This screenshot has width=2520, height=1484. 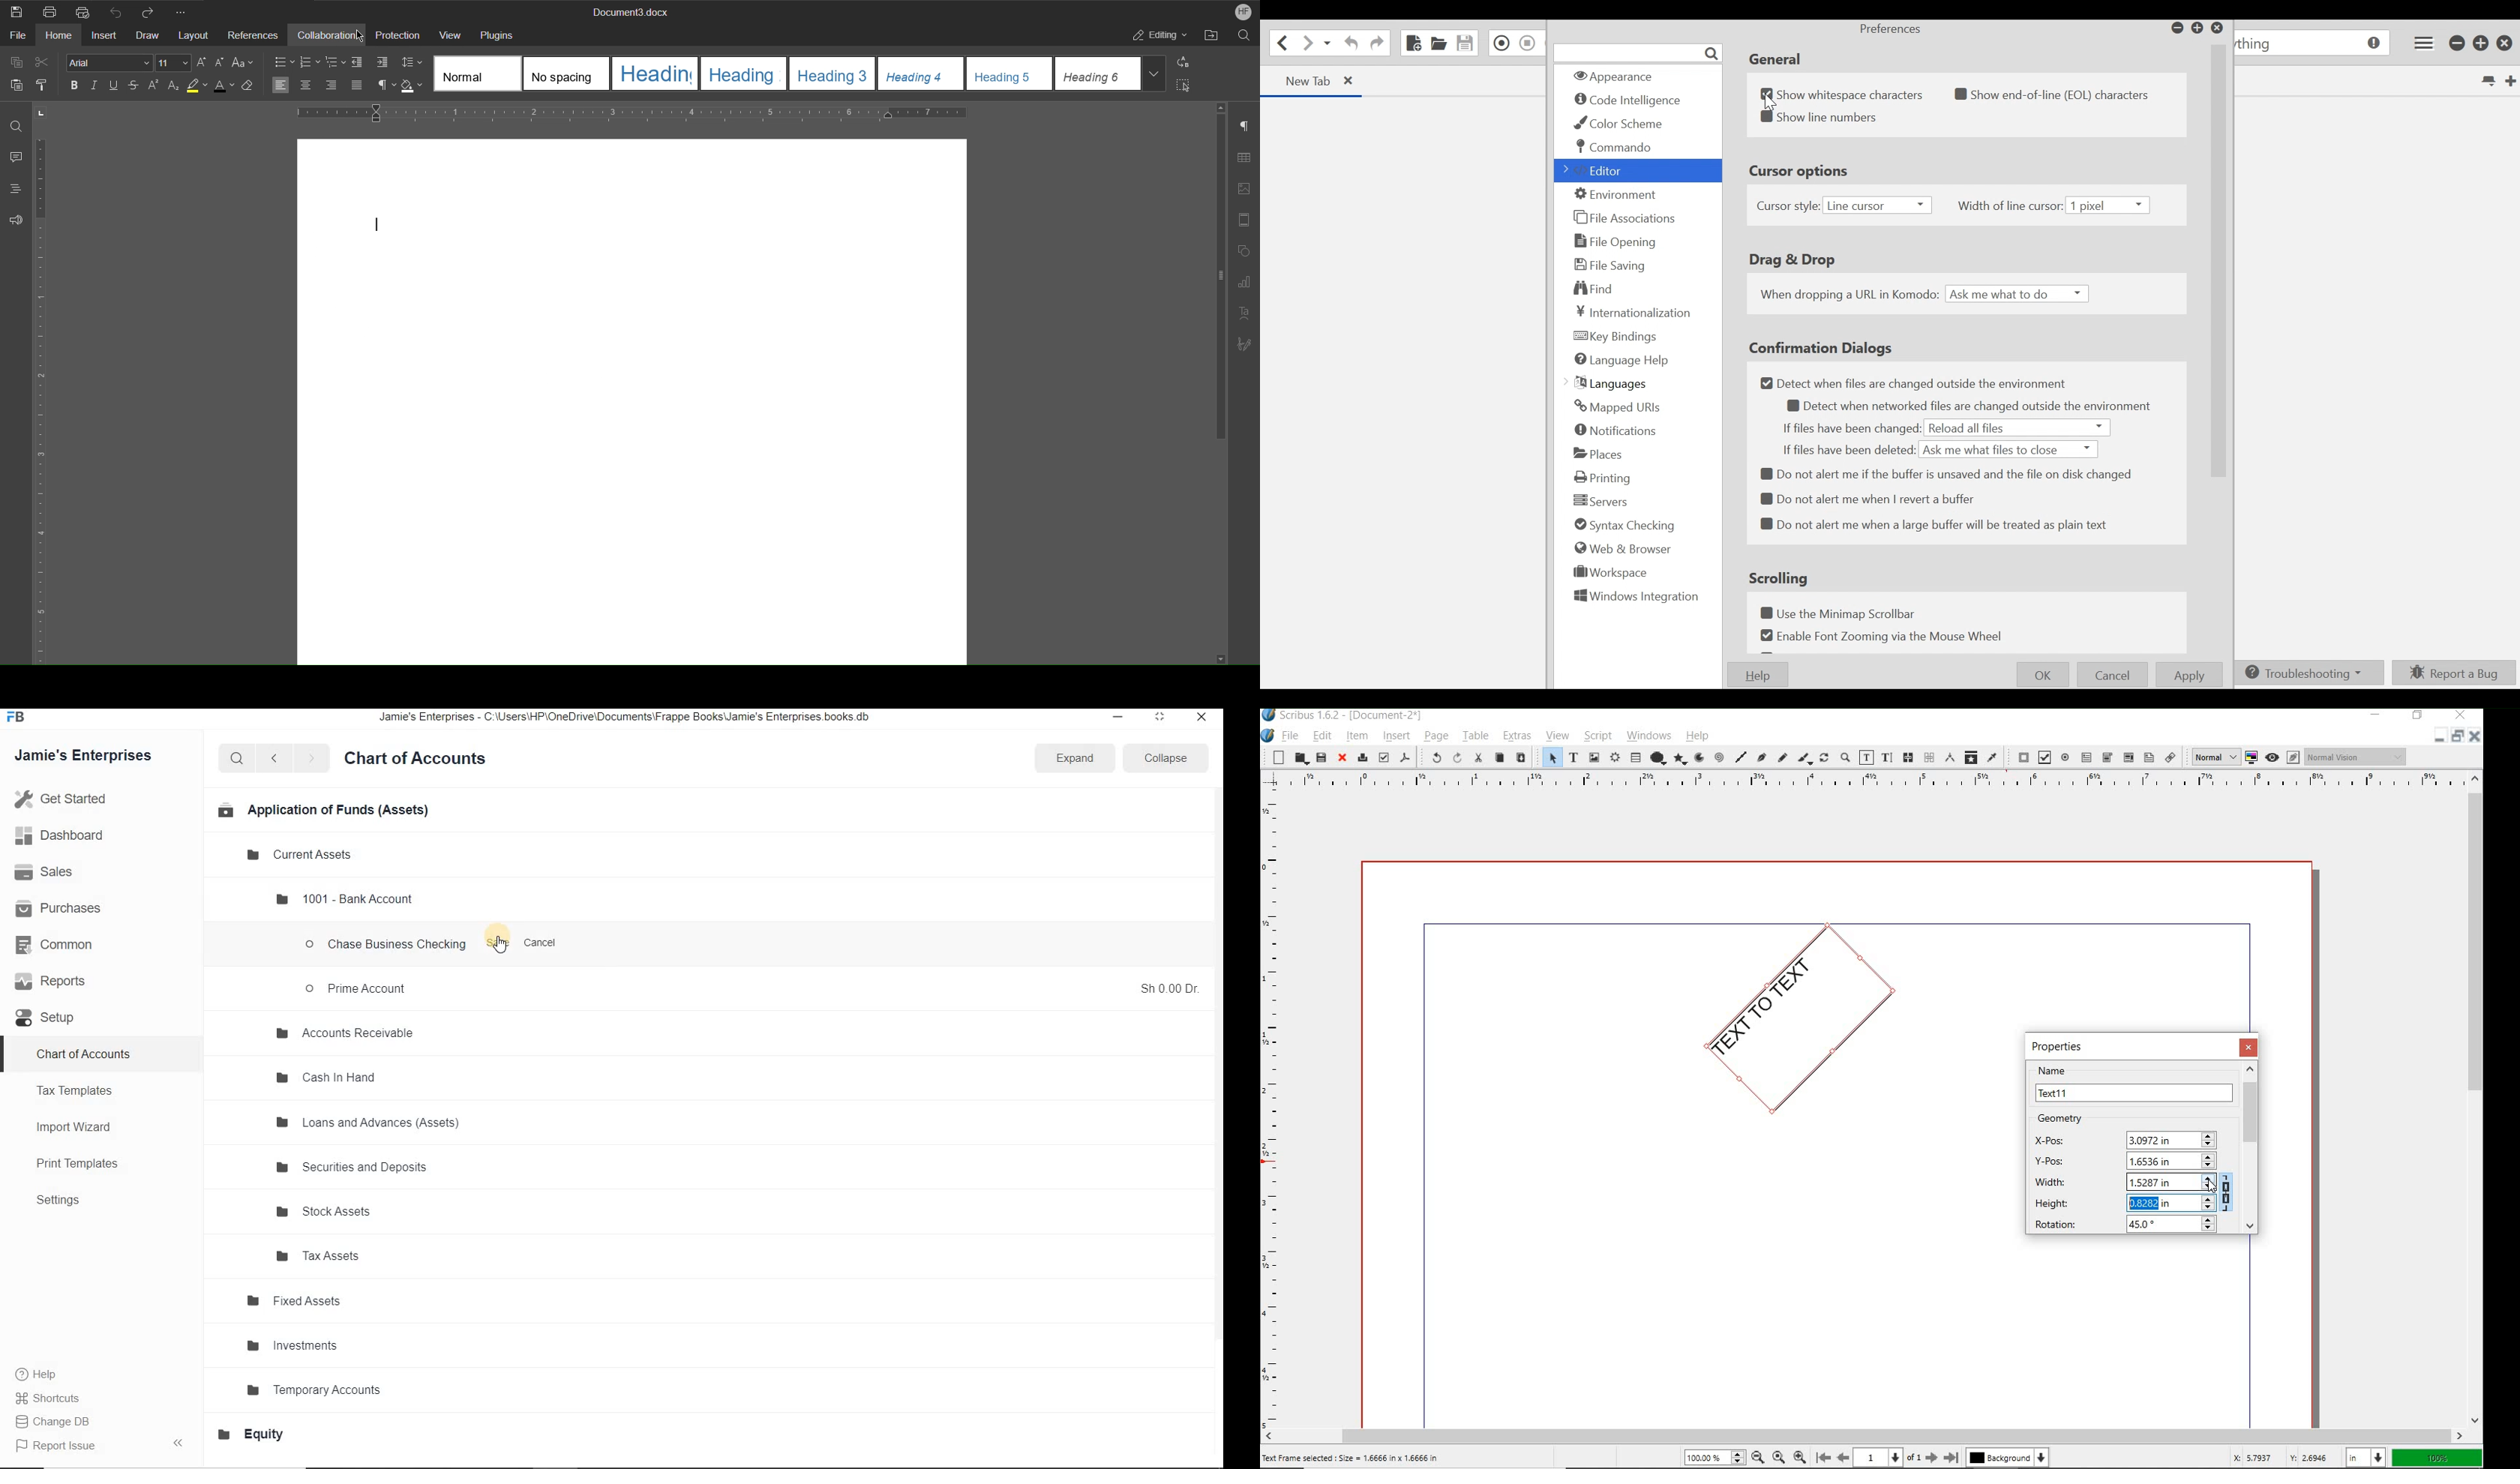 What do you see at coordinates (1549, 757) in the screenshot?
I see `select item` at bounding box center [1549, 757].